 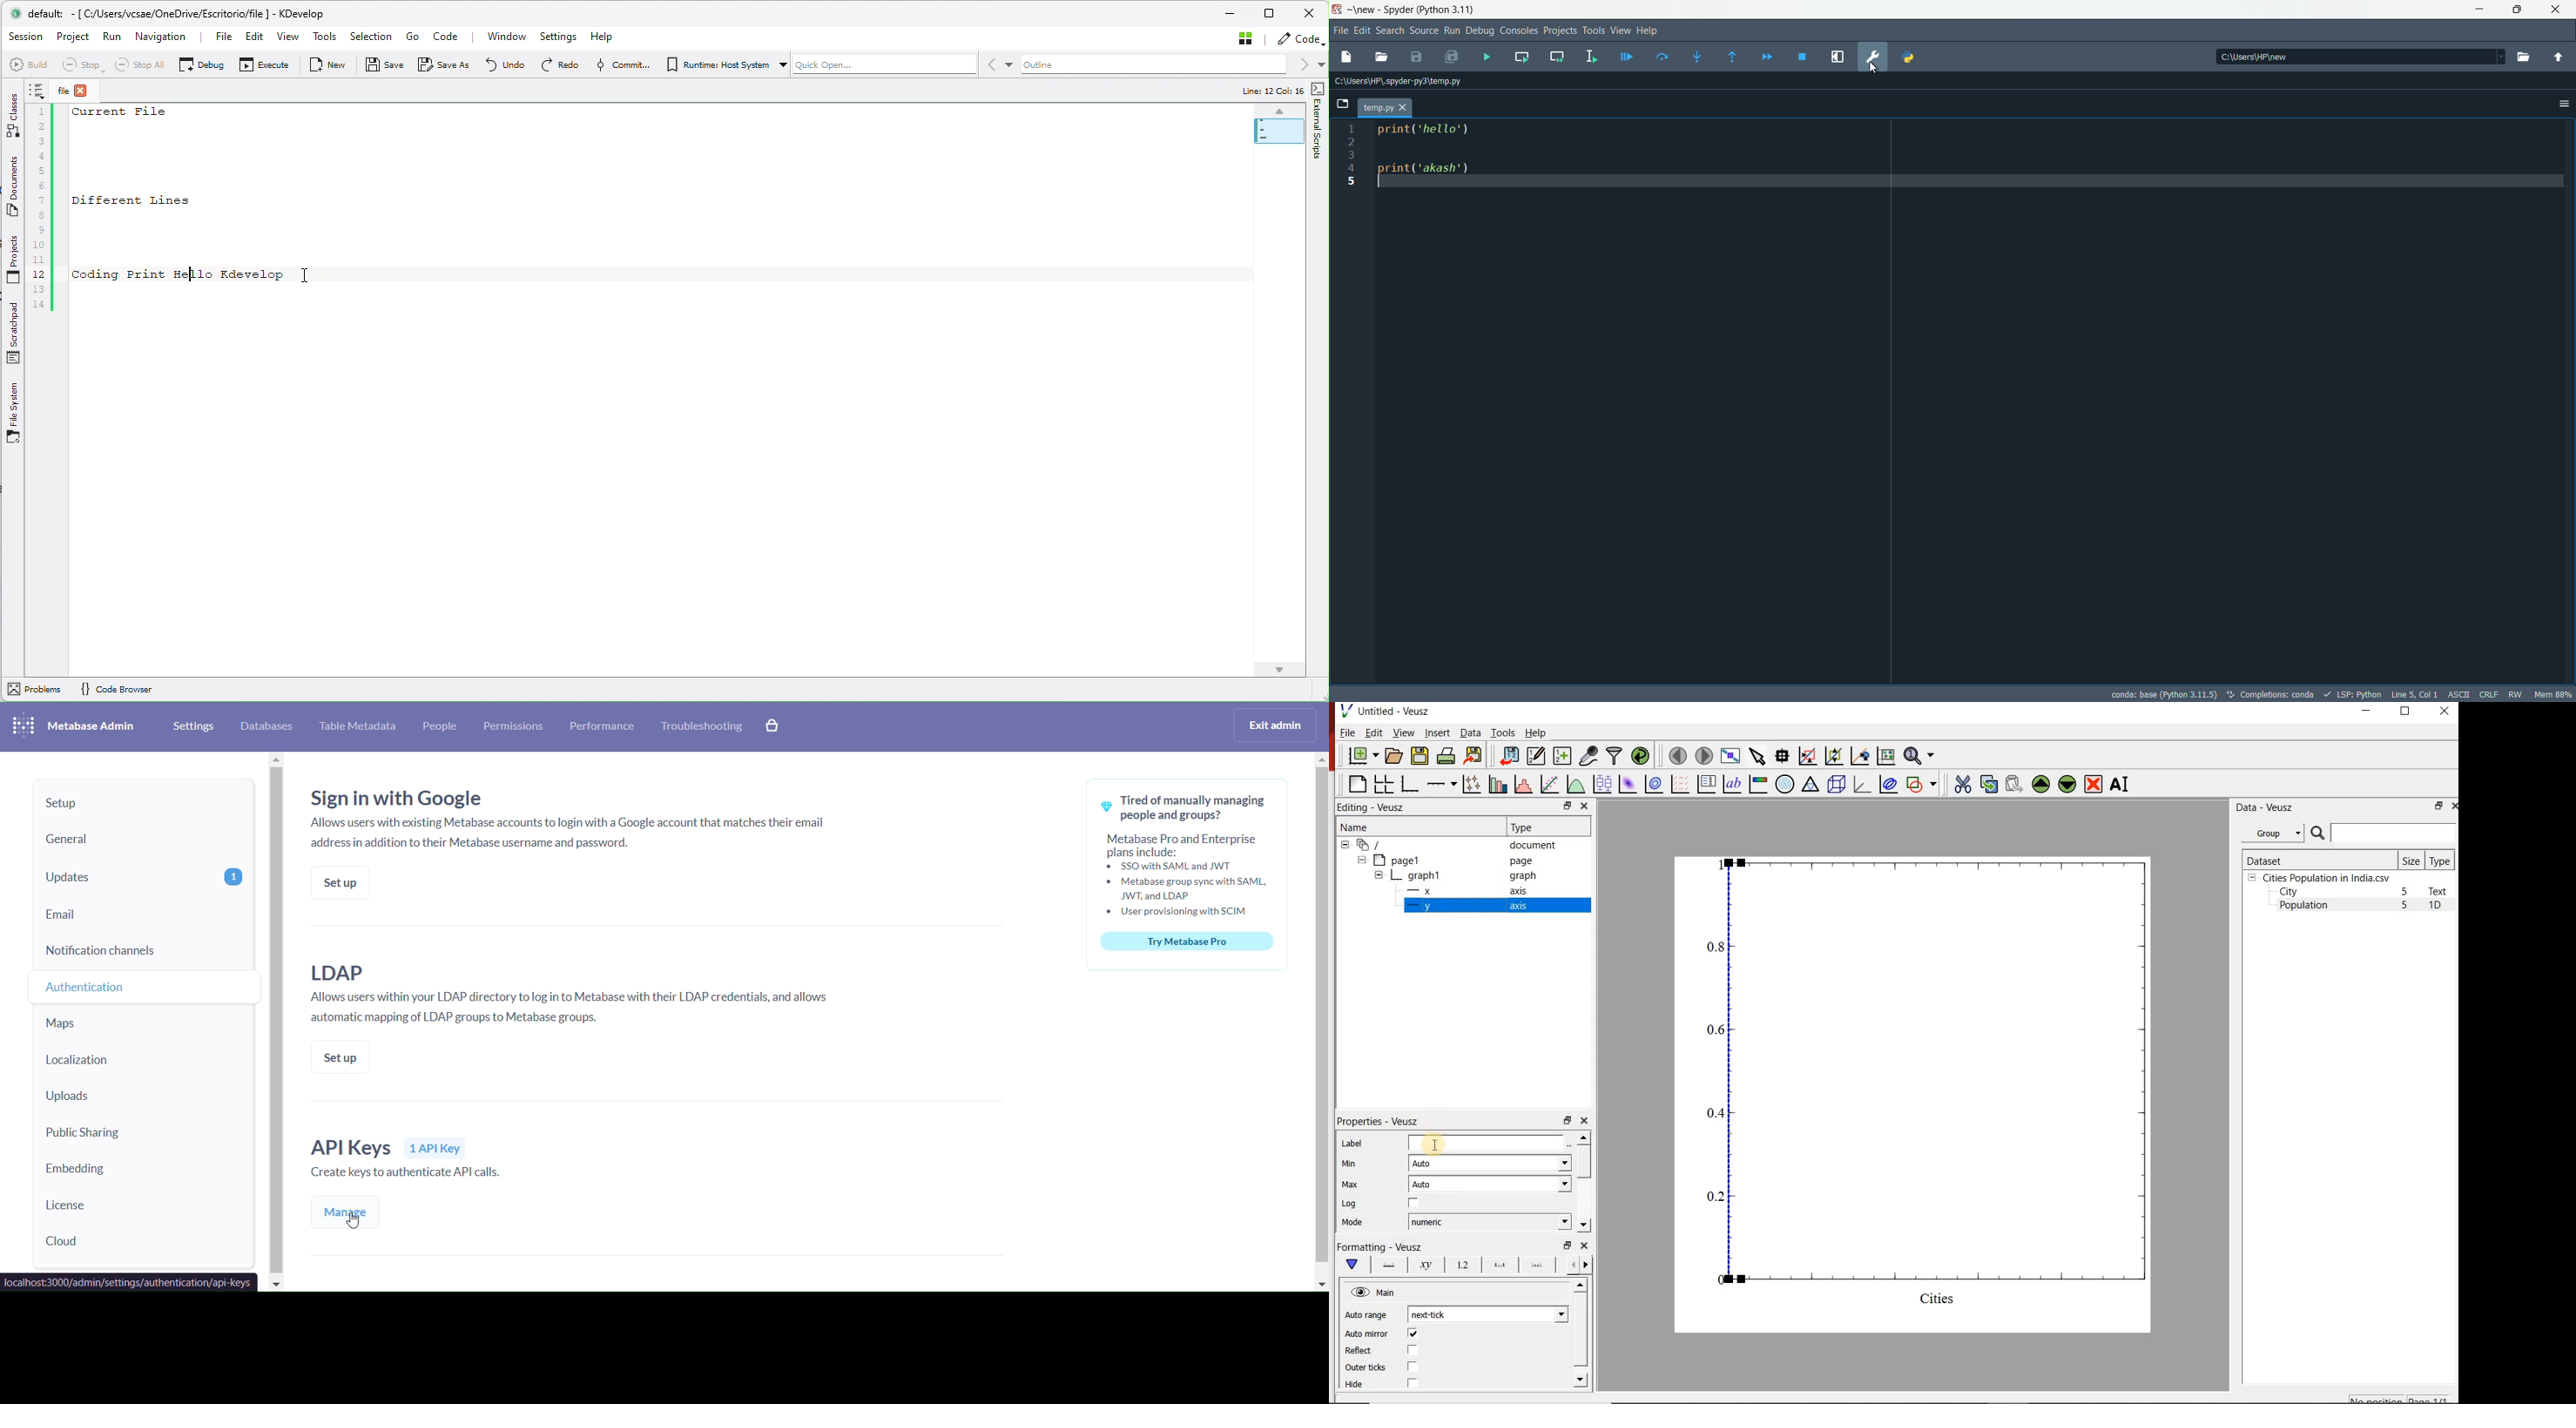 I want to click on browse tabs, so click(x=1344, y=103).